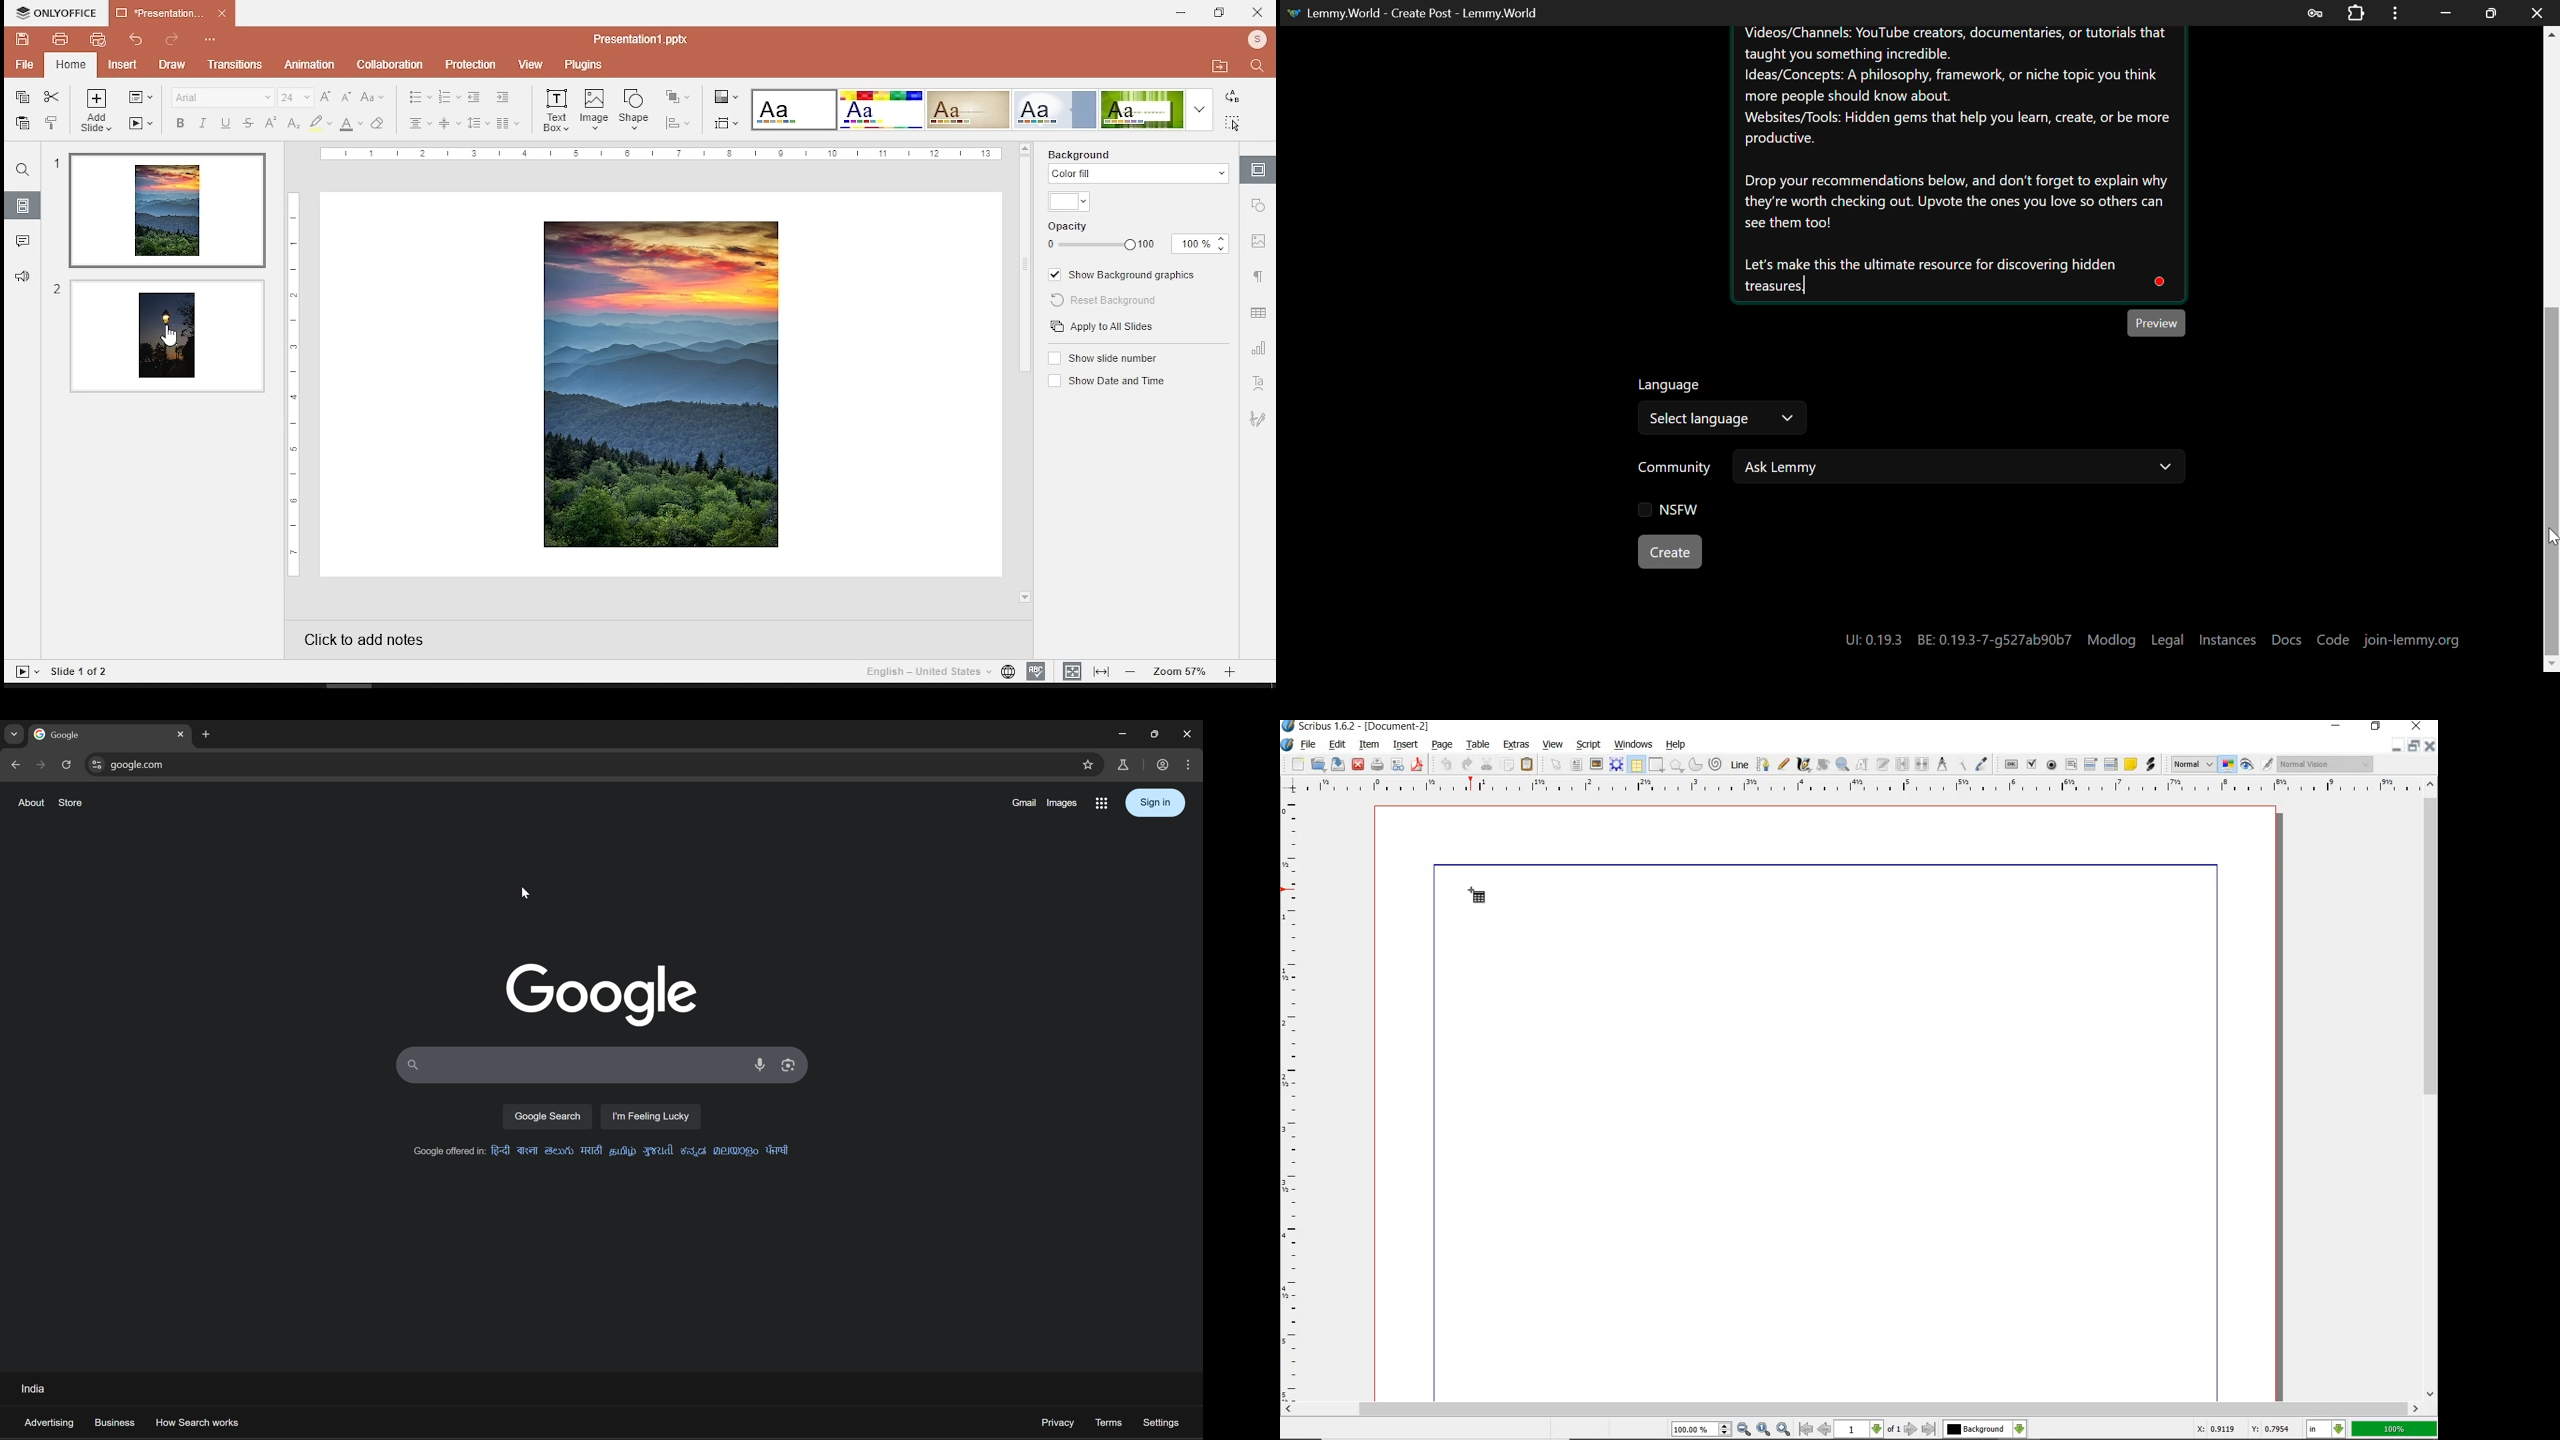 The width and height of the screenshot is (2576, 1456). Describe the element at coordinates (1617, 766) in the screenshot. I see `render frame` at that location.